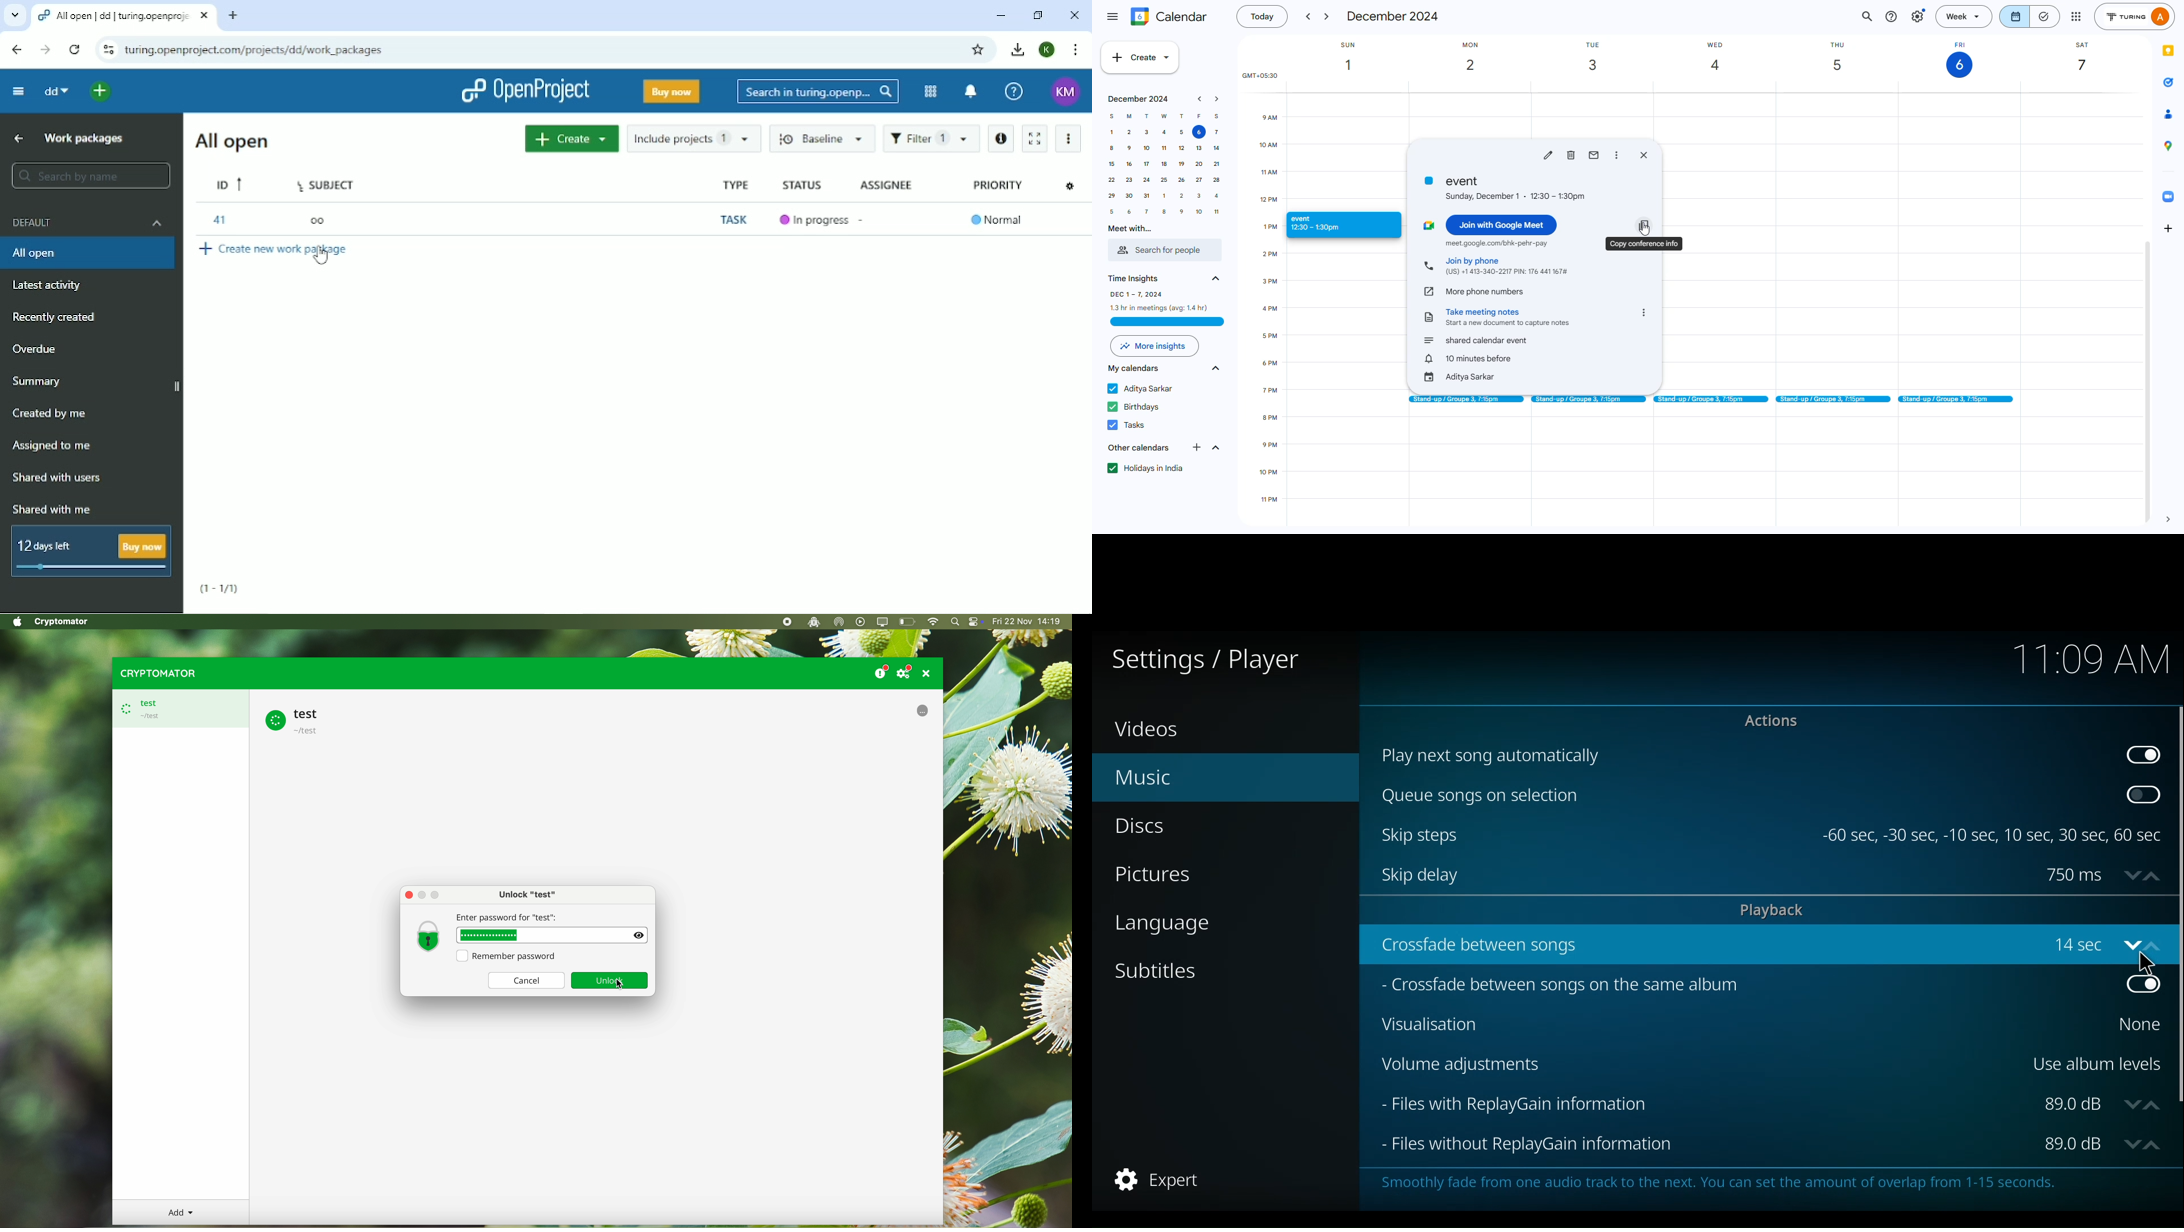  Describe the element at coordinates (1160, 300) in the screenshot. I see `time` at that location.